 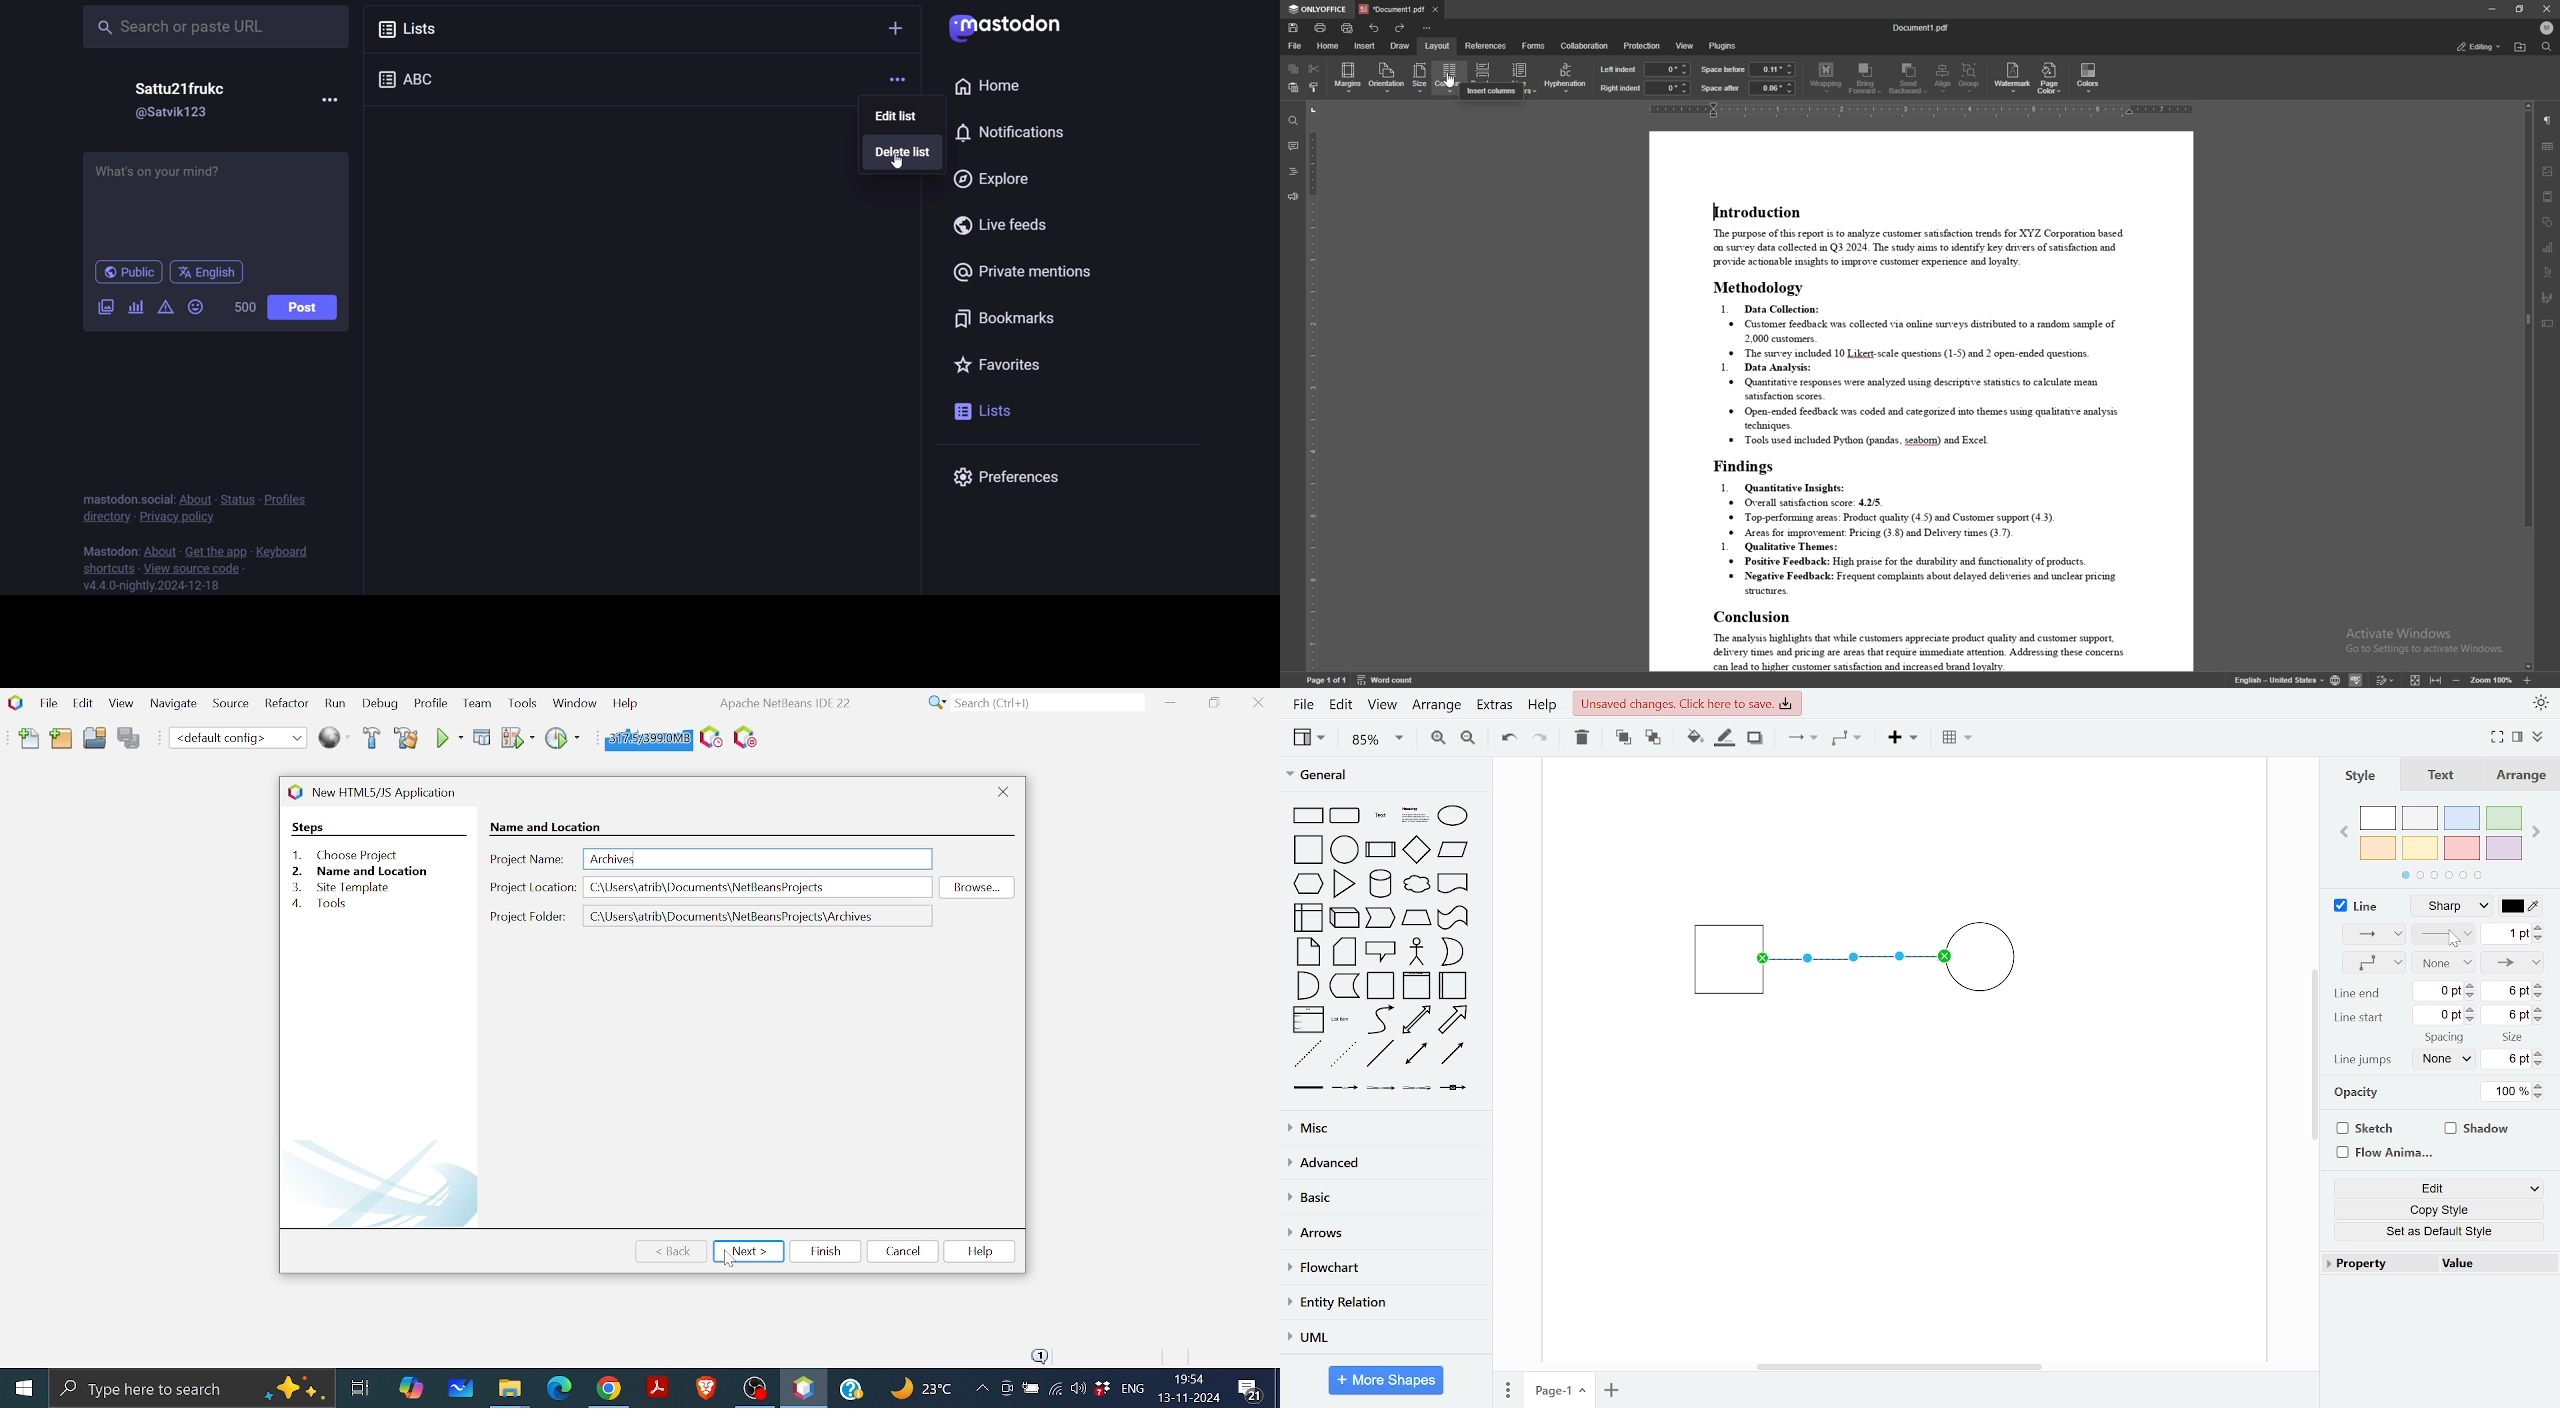 What do you see at coordinates (1416, 851) in the screenshot?
I see `diamond` at bounding box center [1416, 851].